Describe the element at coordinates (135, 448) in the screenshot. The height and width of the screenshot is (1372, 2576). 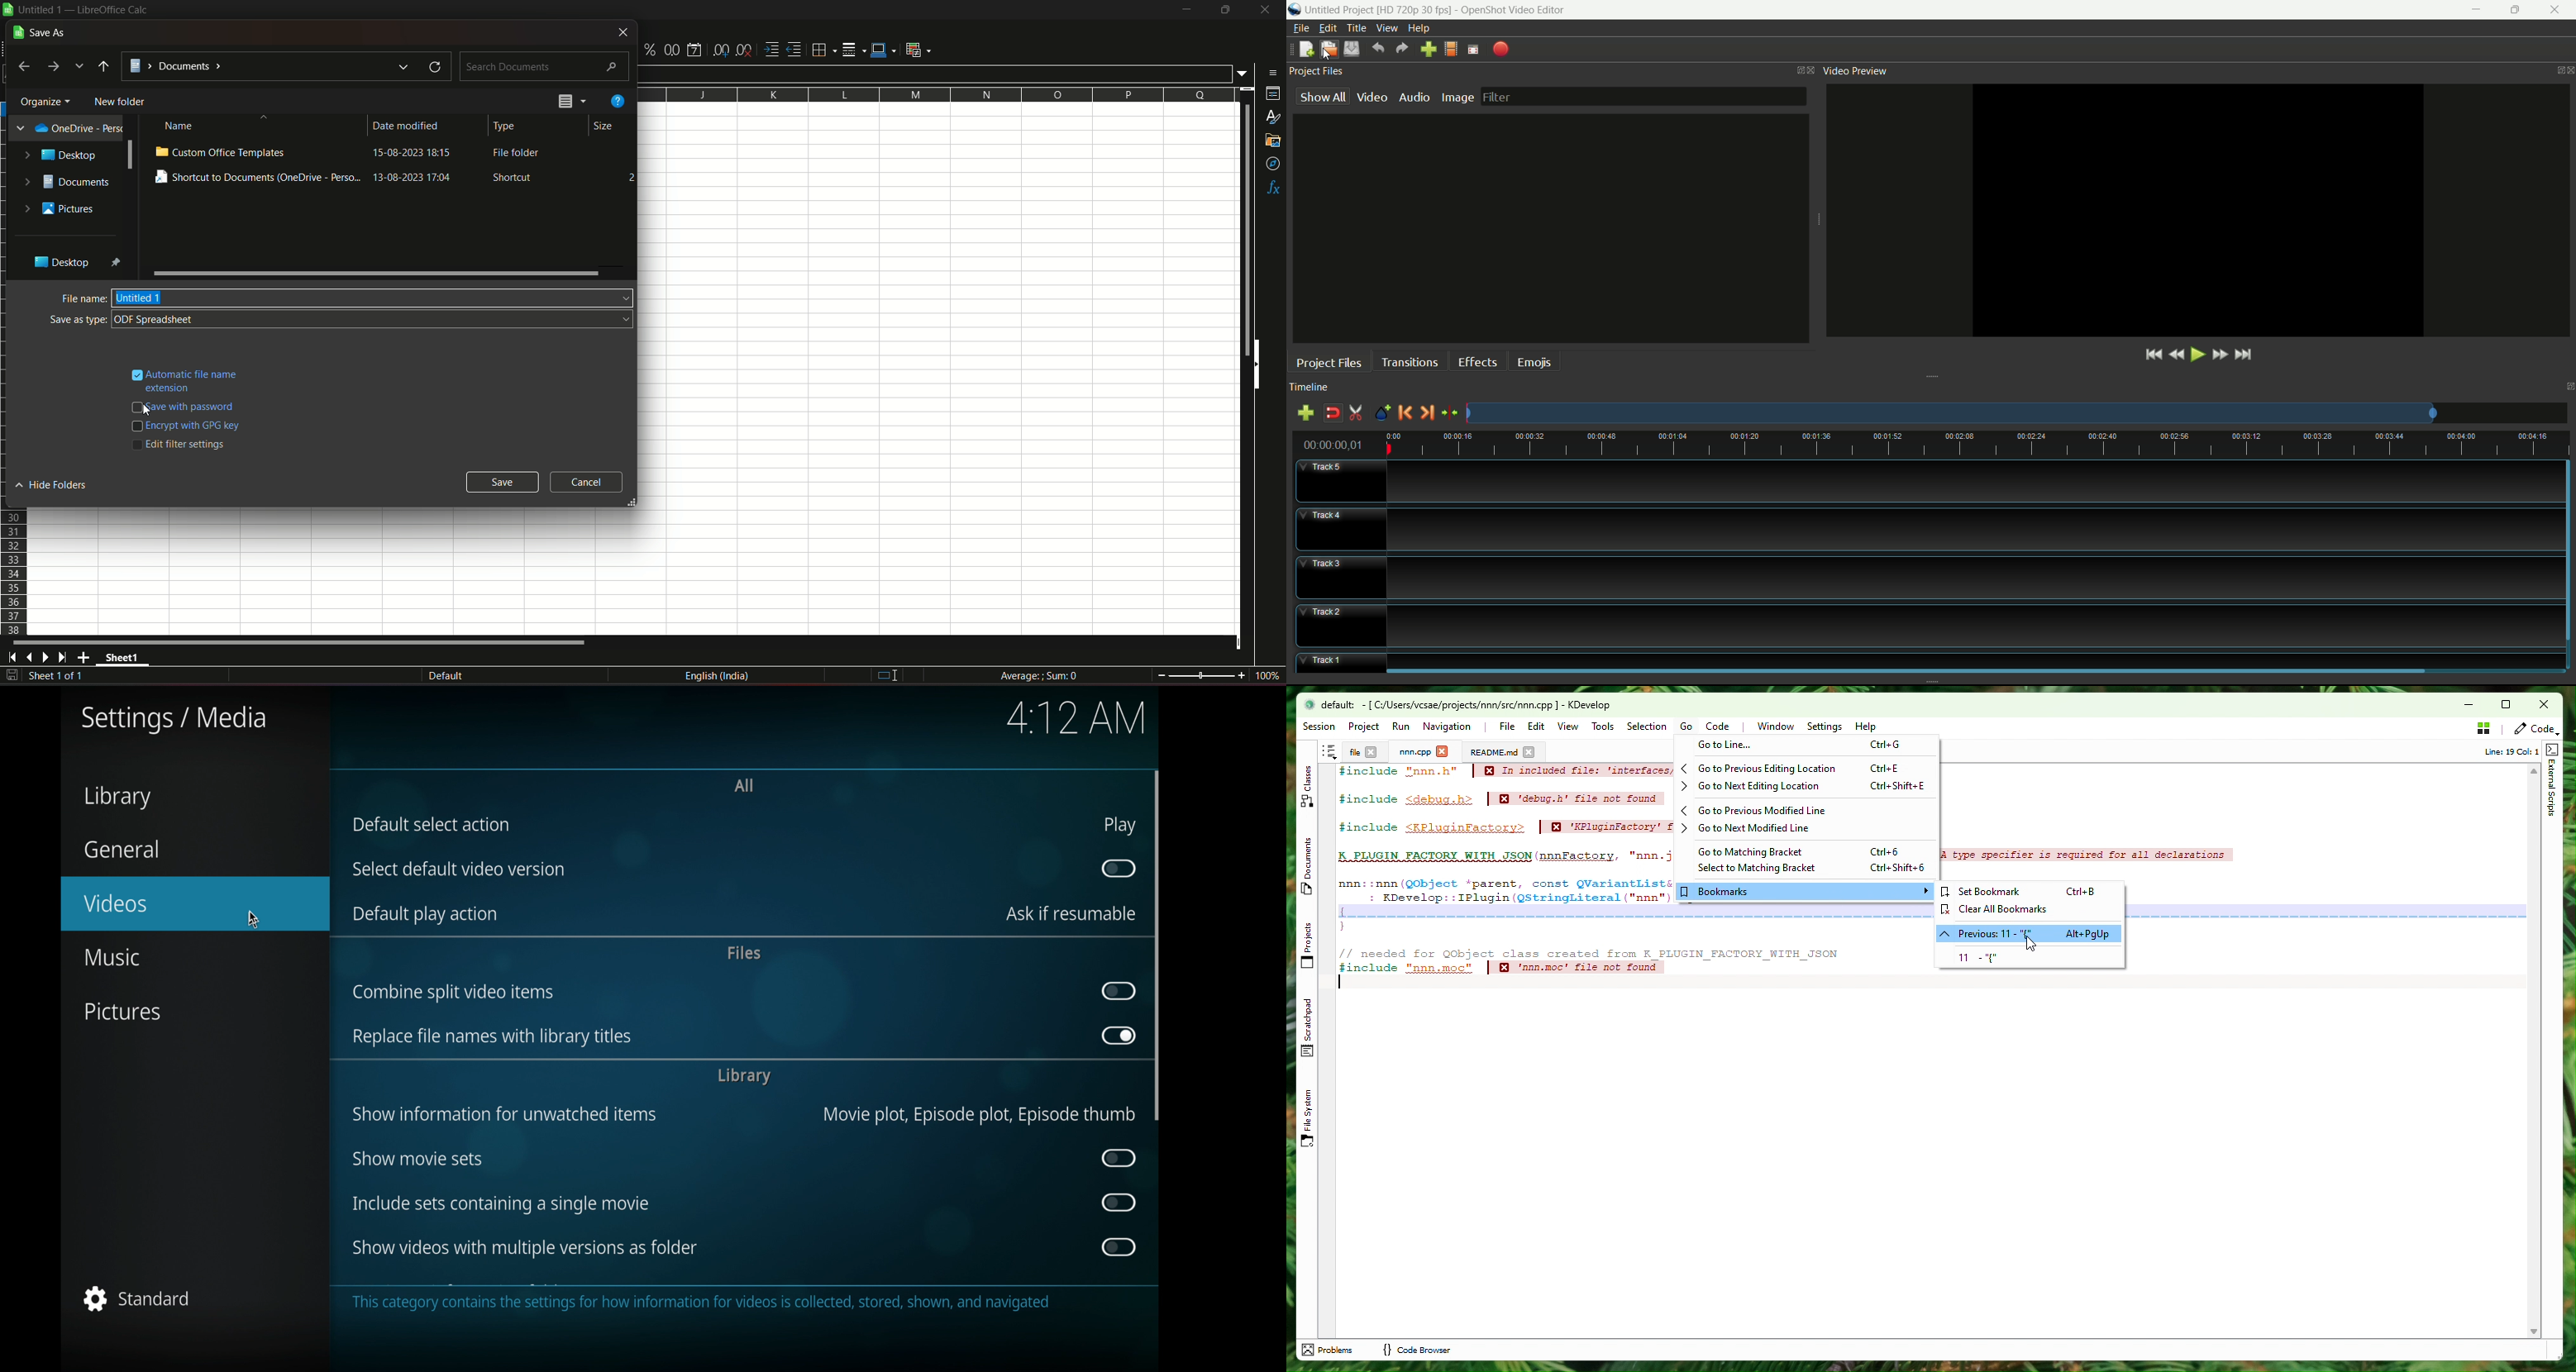
I see `checkbox` at that location.